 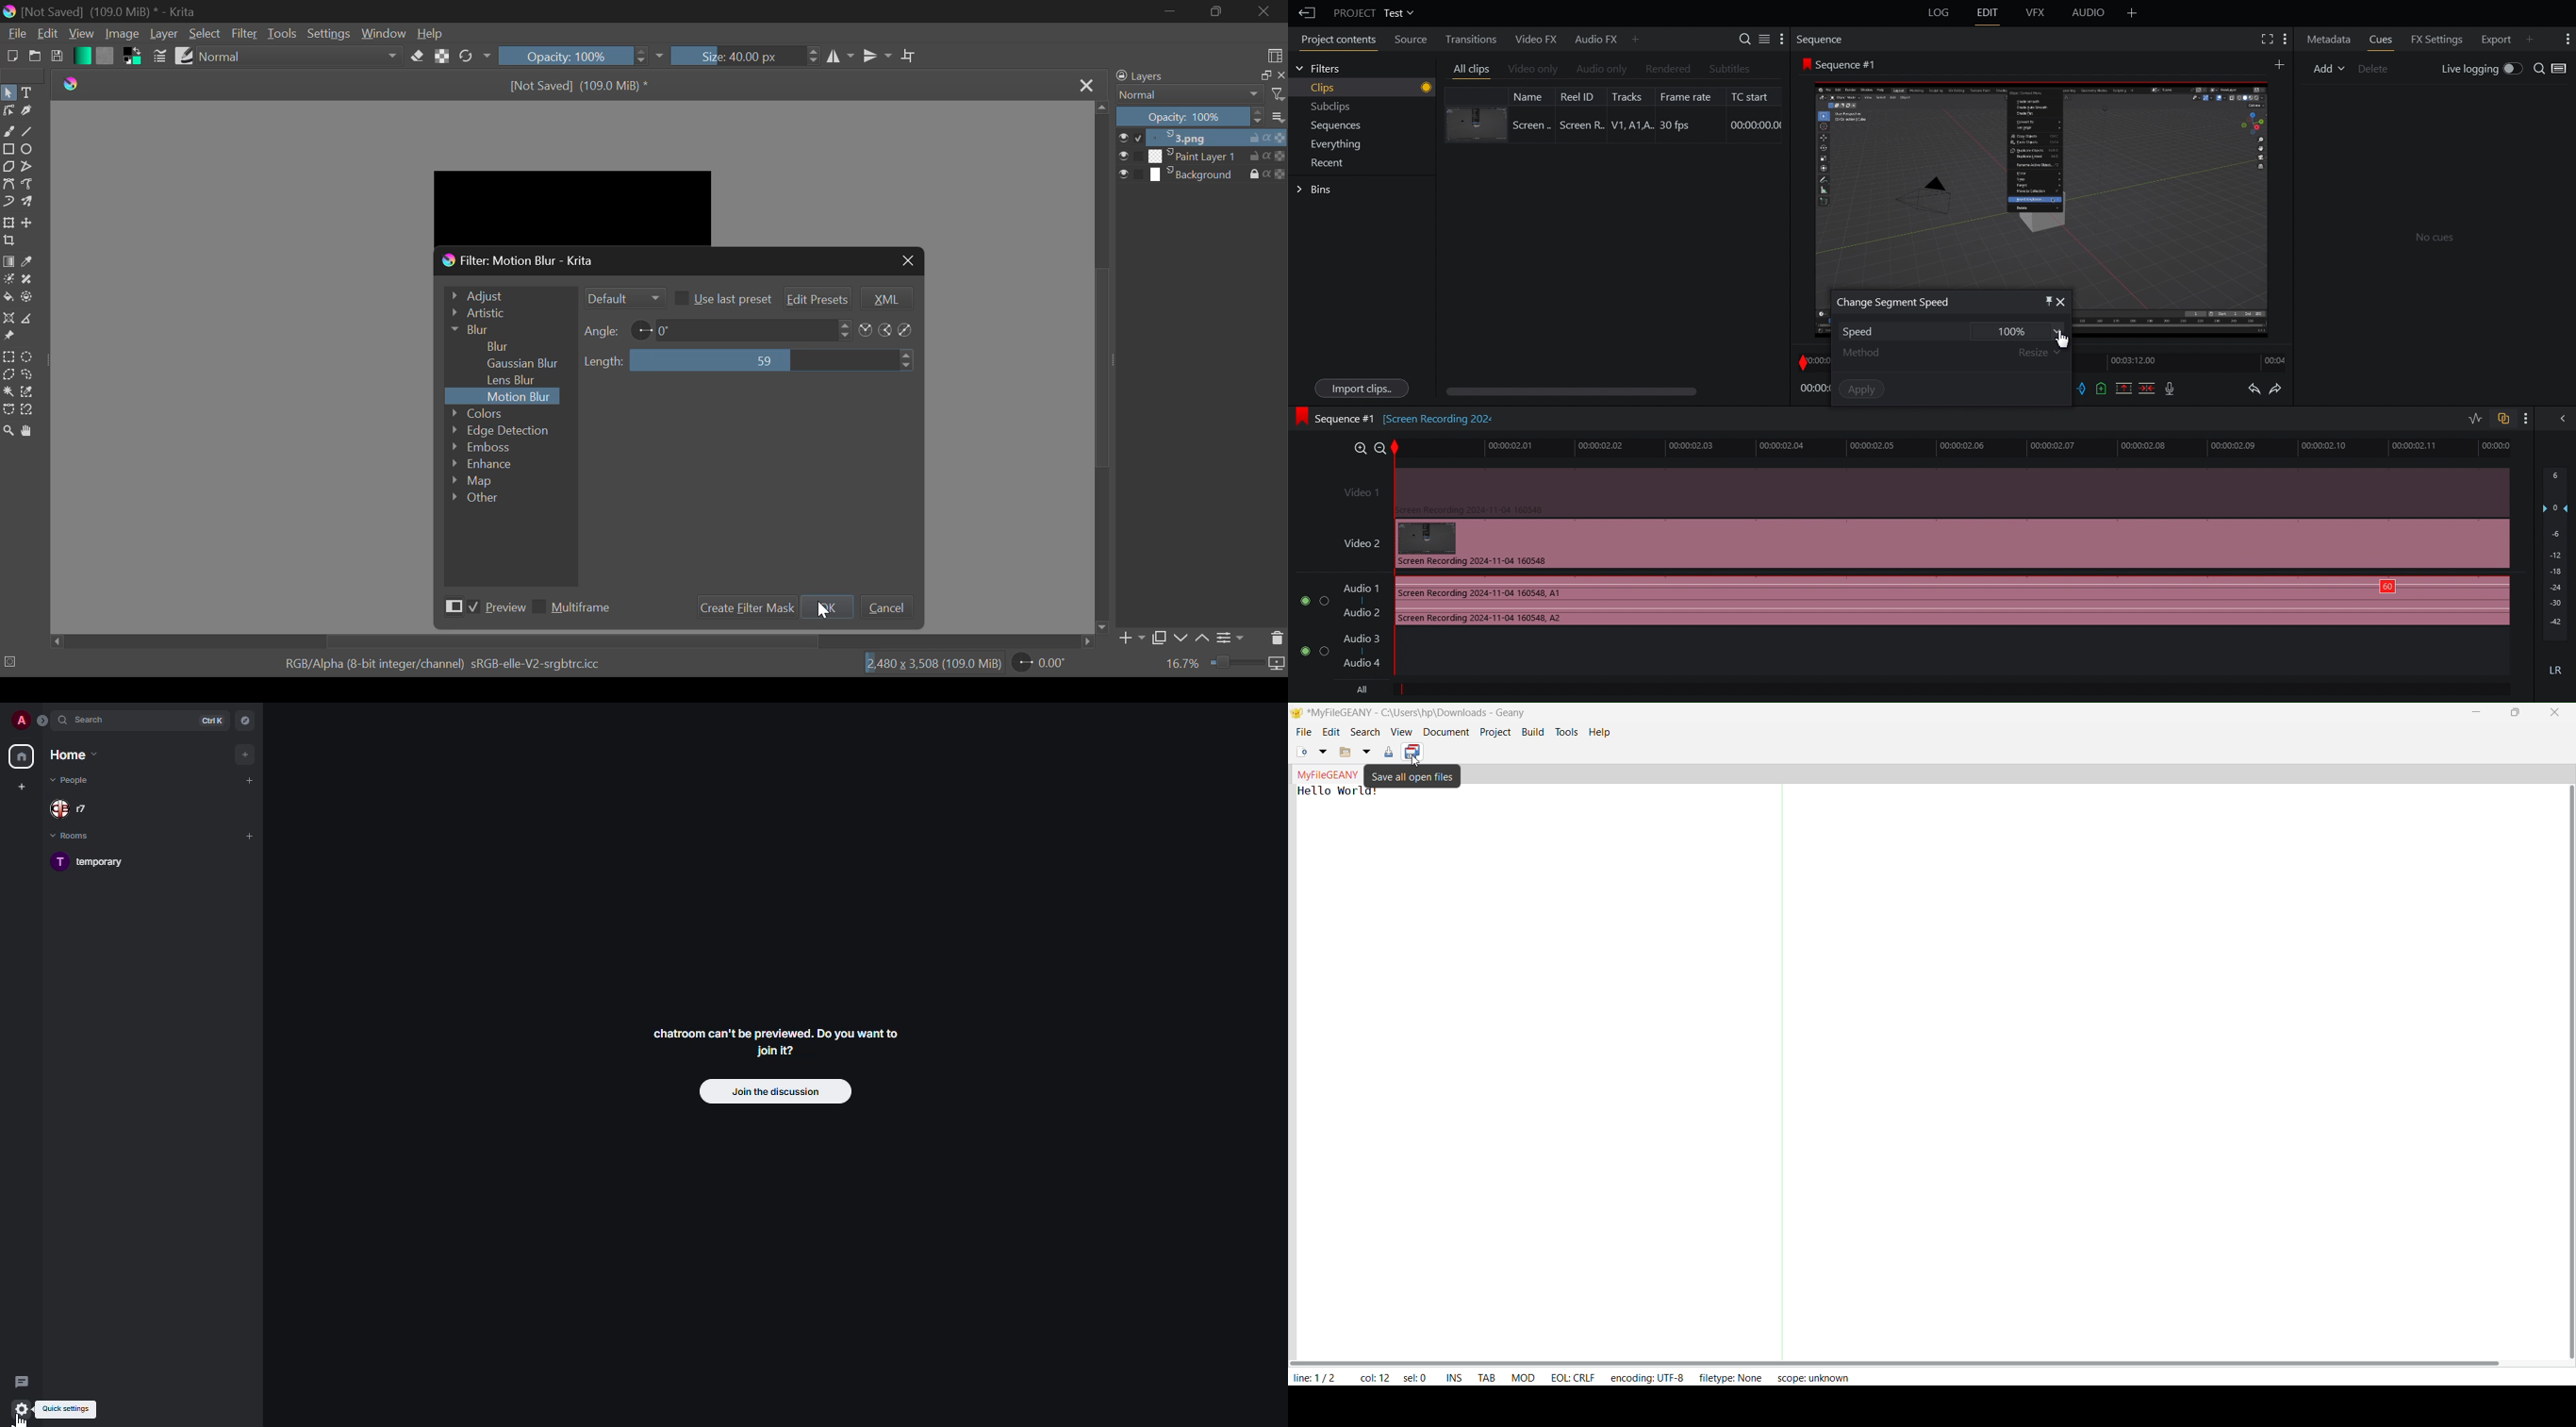 I want to click on Select, so click(x=205, y=34).